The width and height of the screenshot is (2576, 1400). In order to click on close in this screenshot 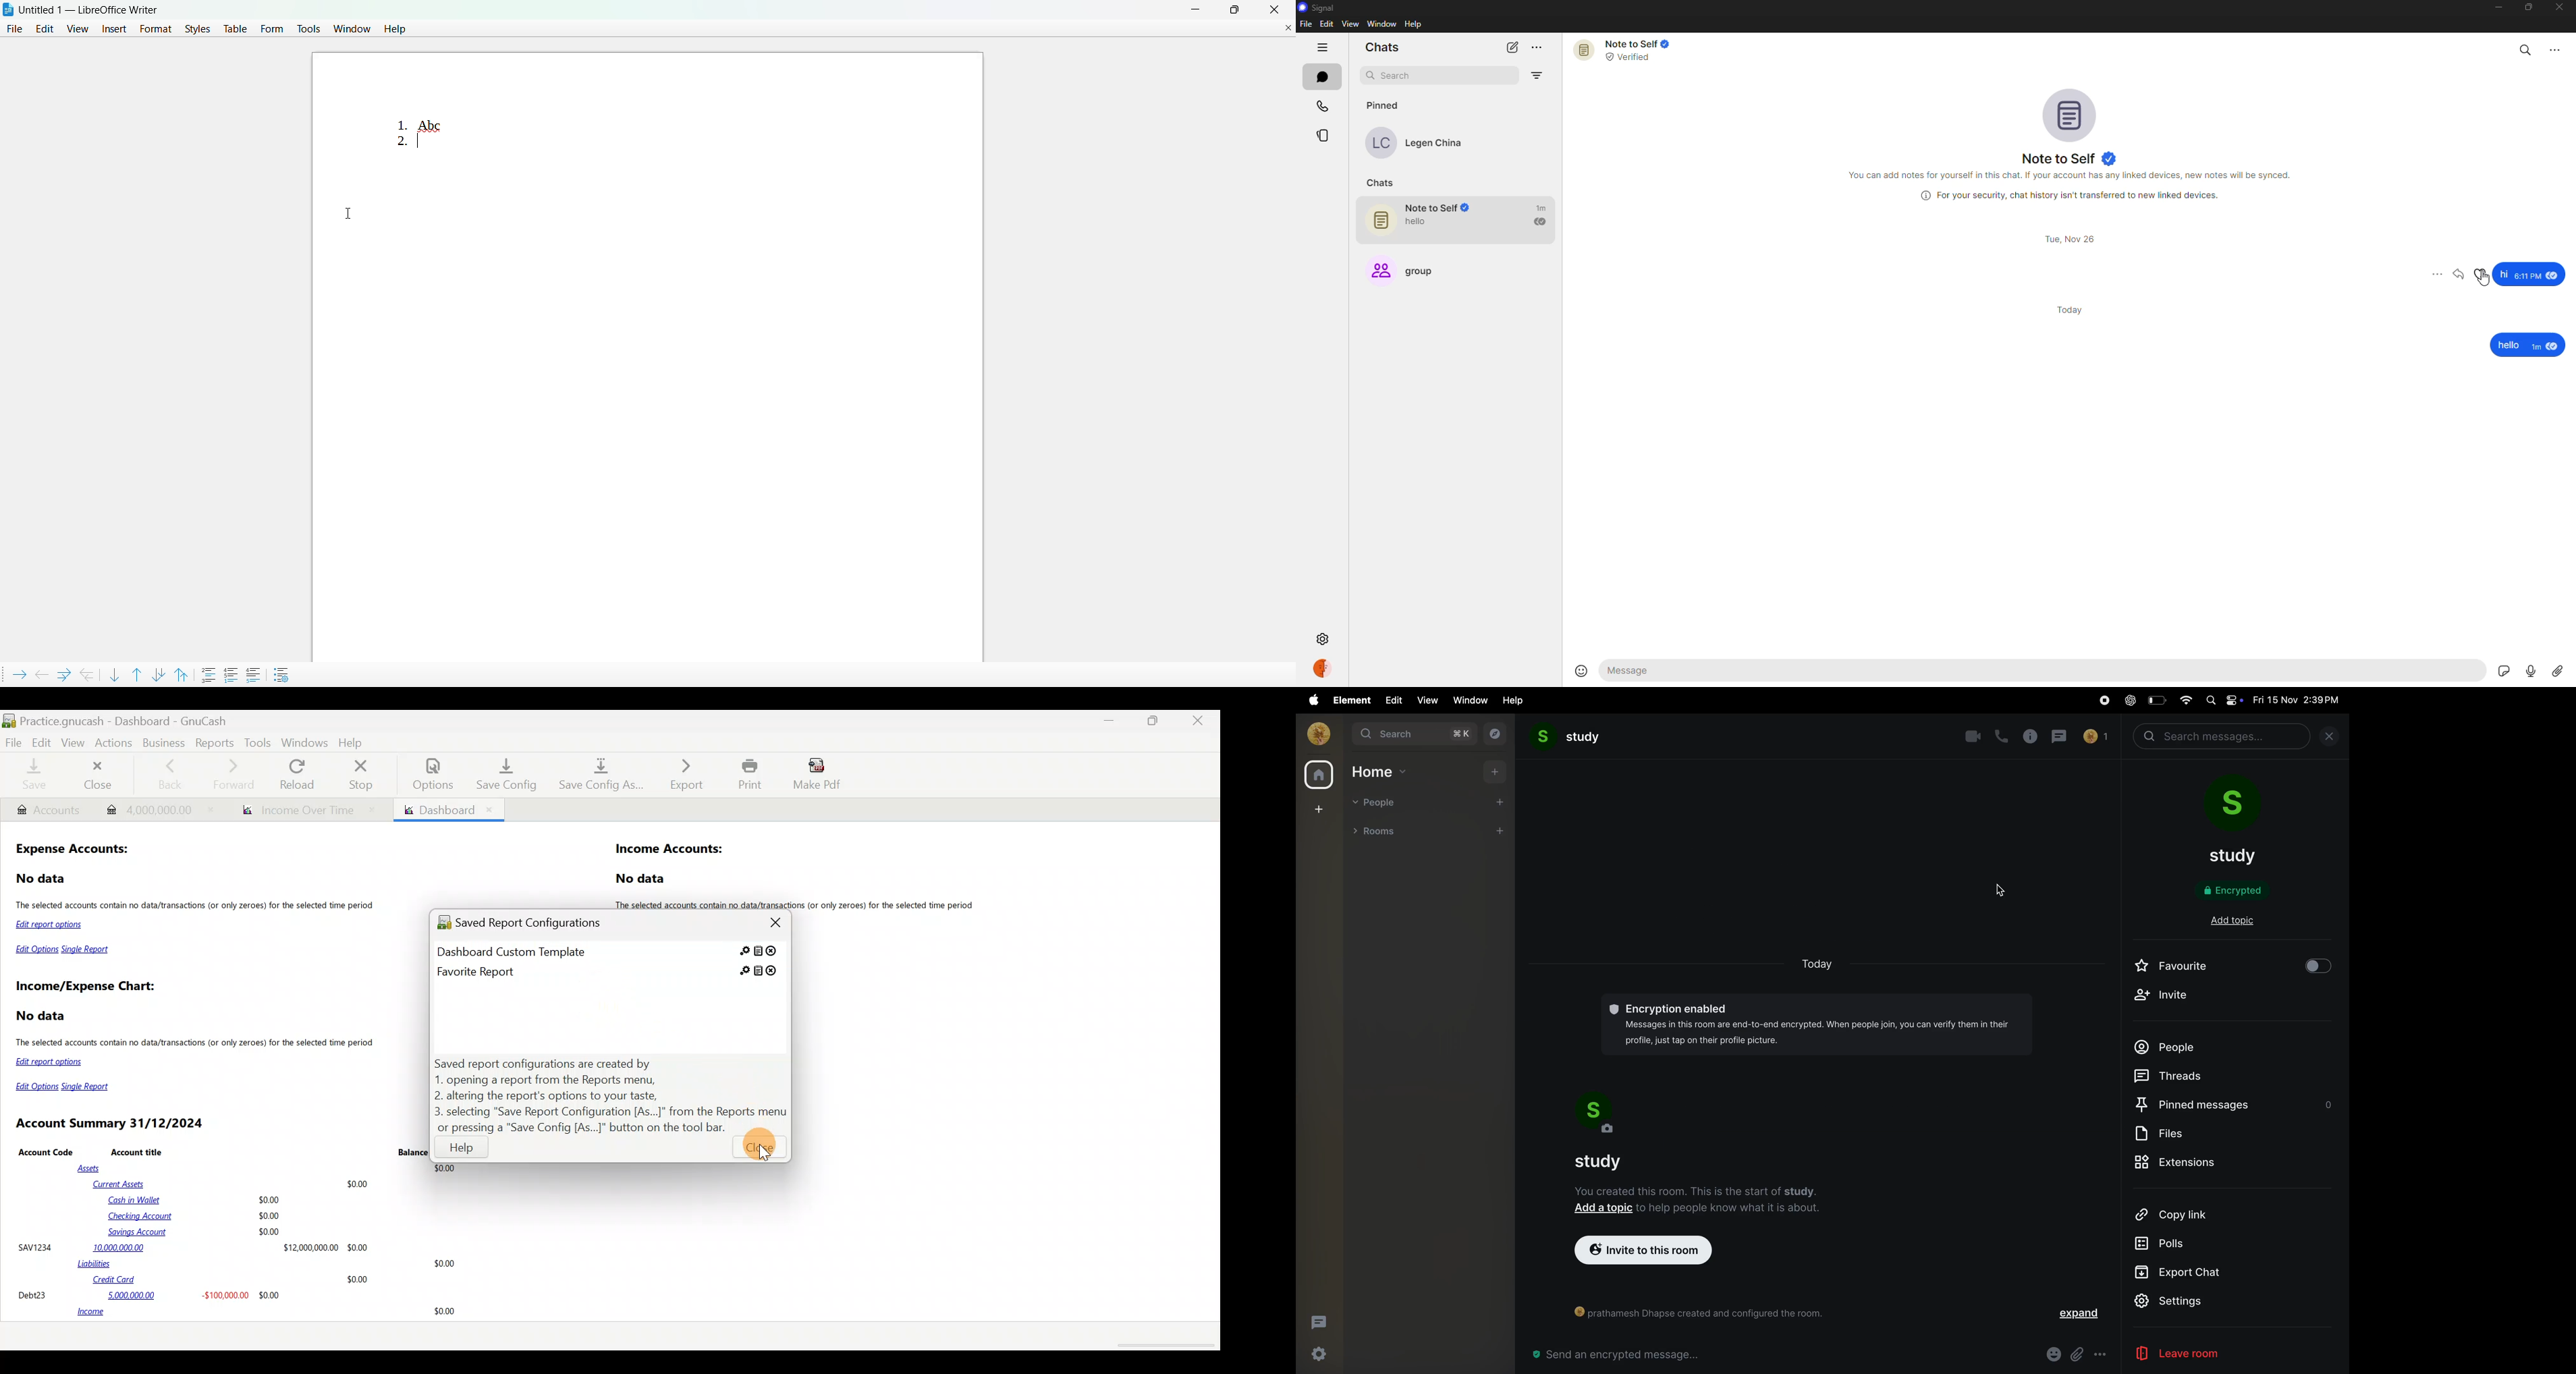, I will do `click(2561, 9)`.